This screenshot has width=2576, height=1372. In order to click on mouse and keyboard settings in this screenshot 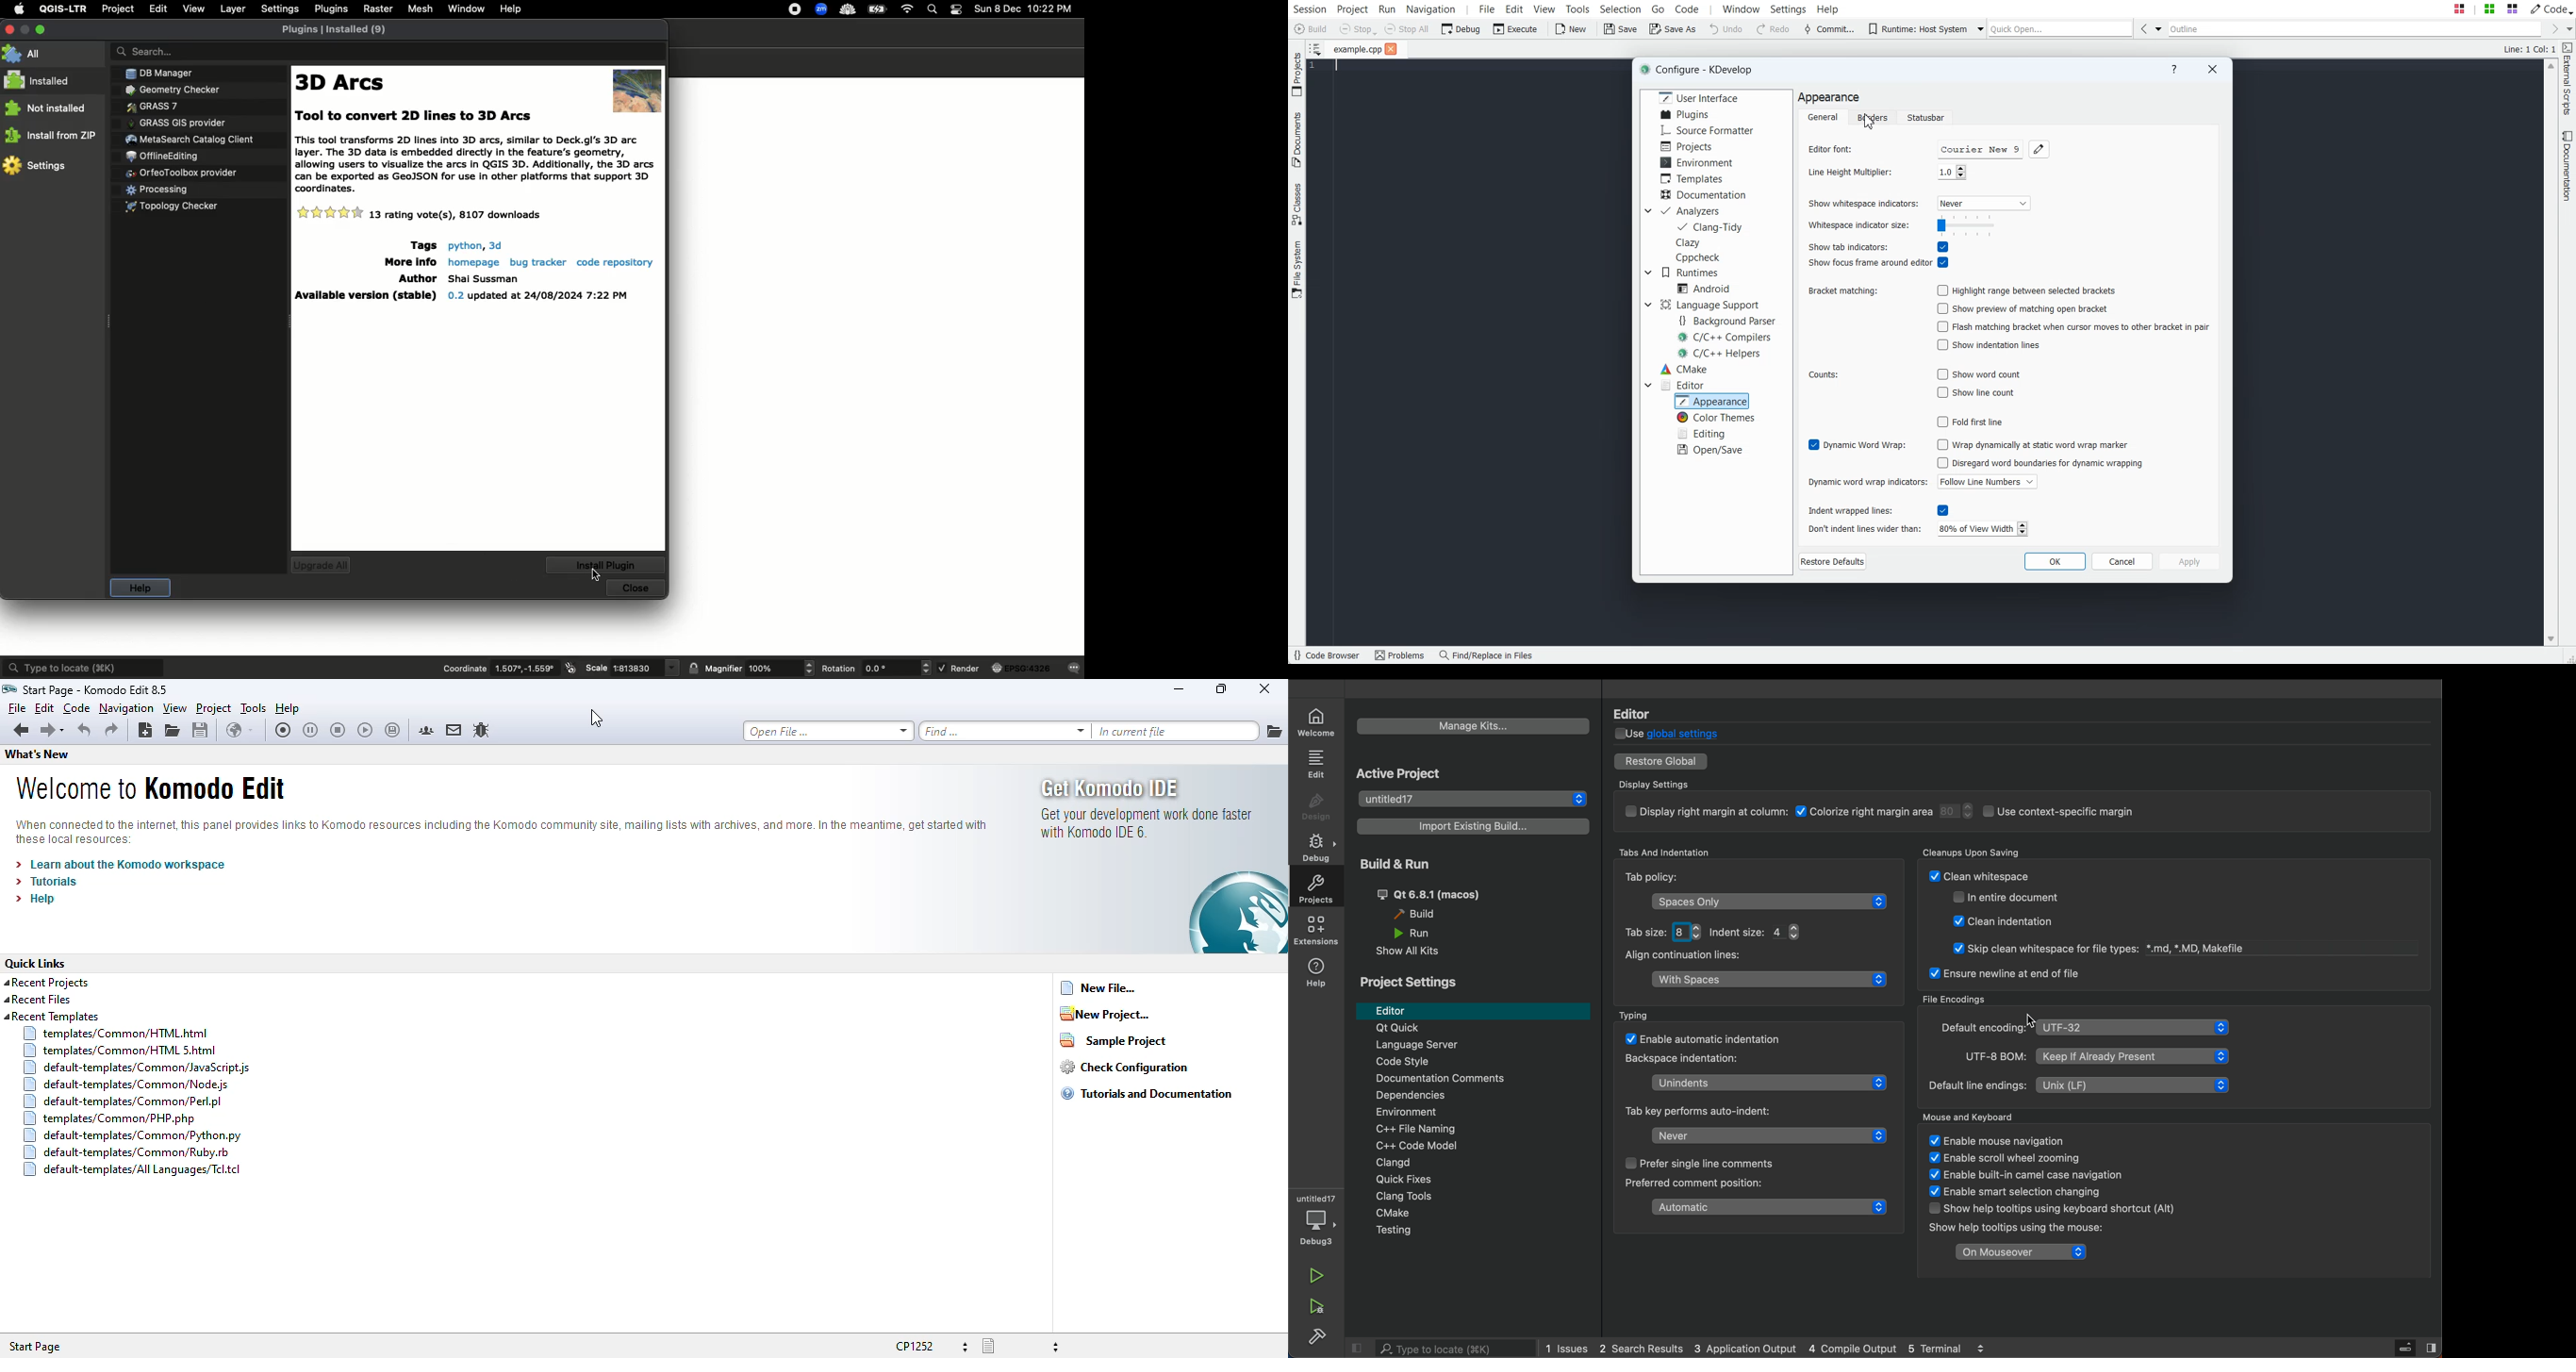, I will do `click(1991, 1140)`.